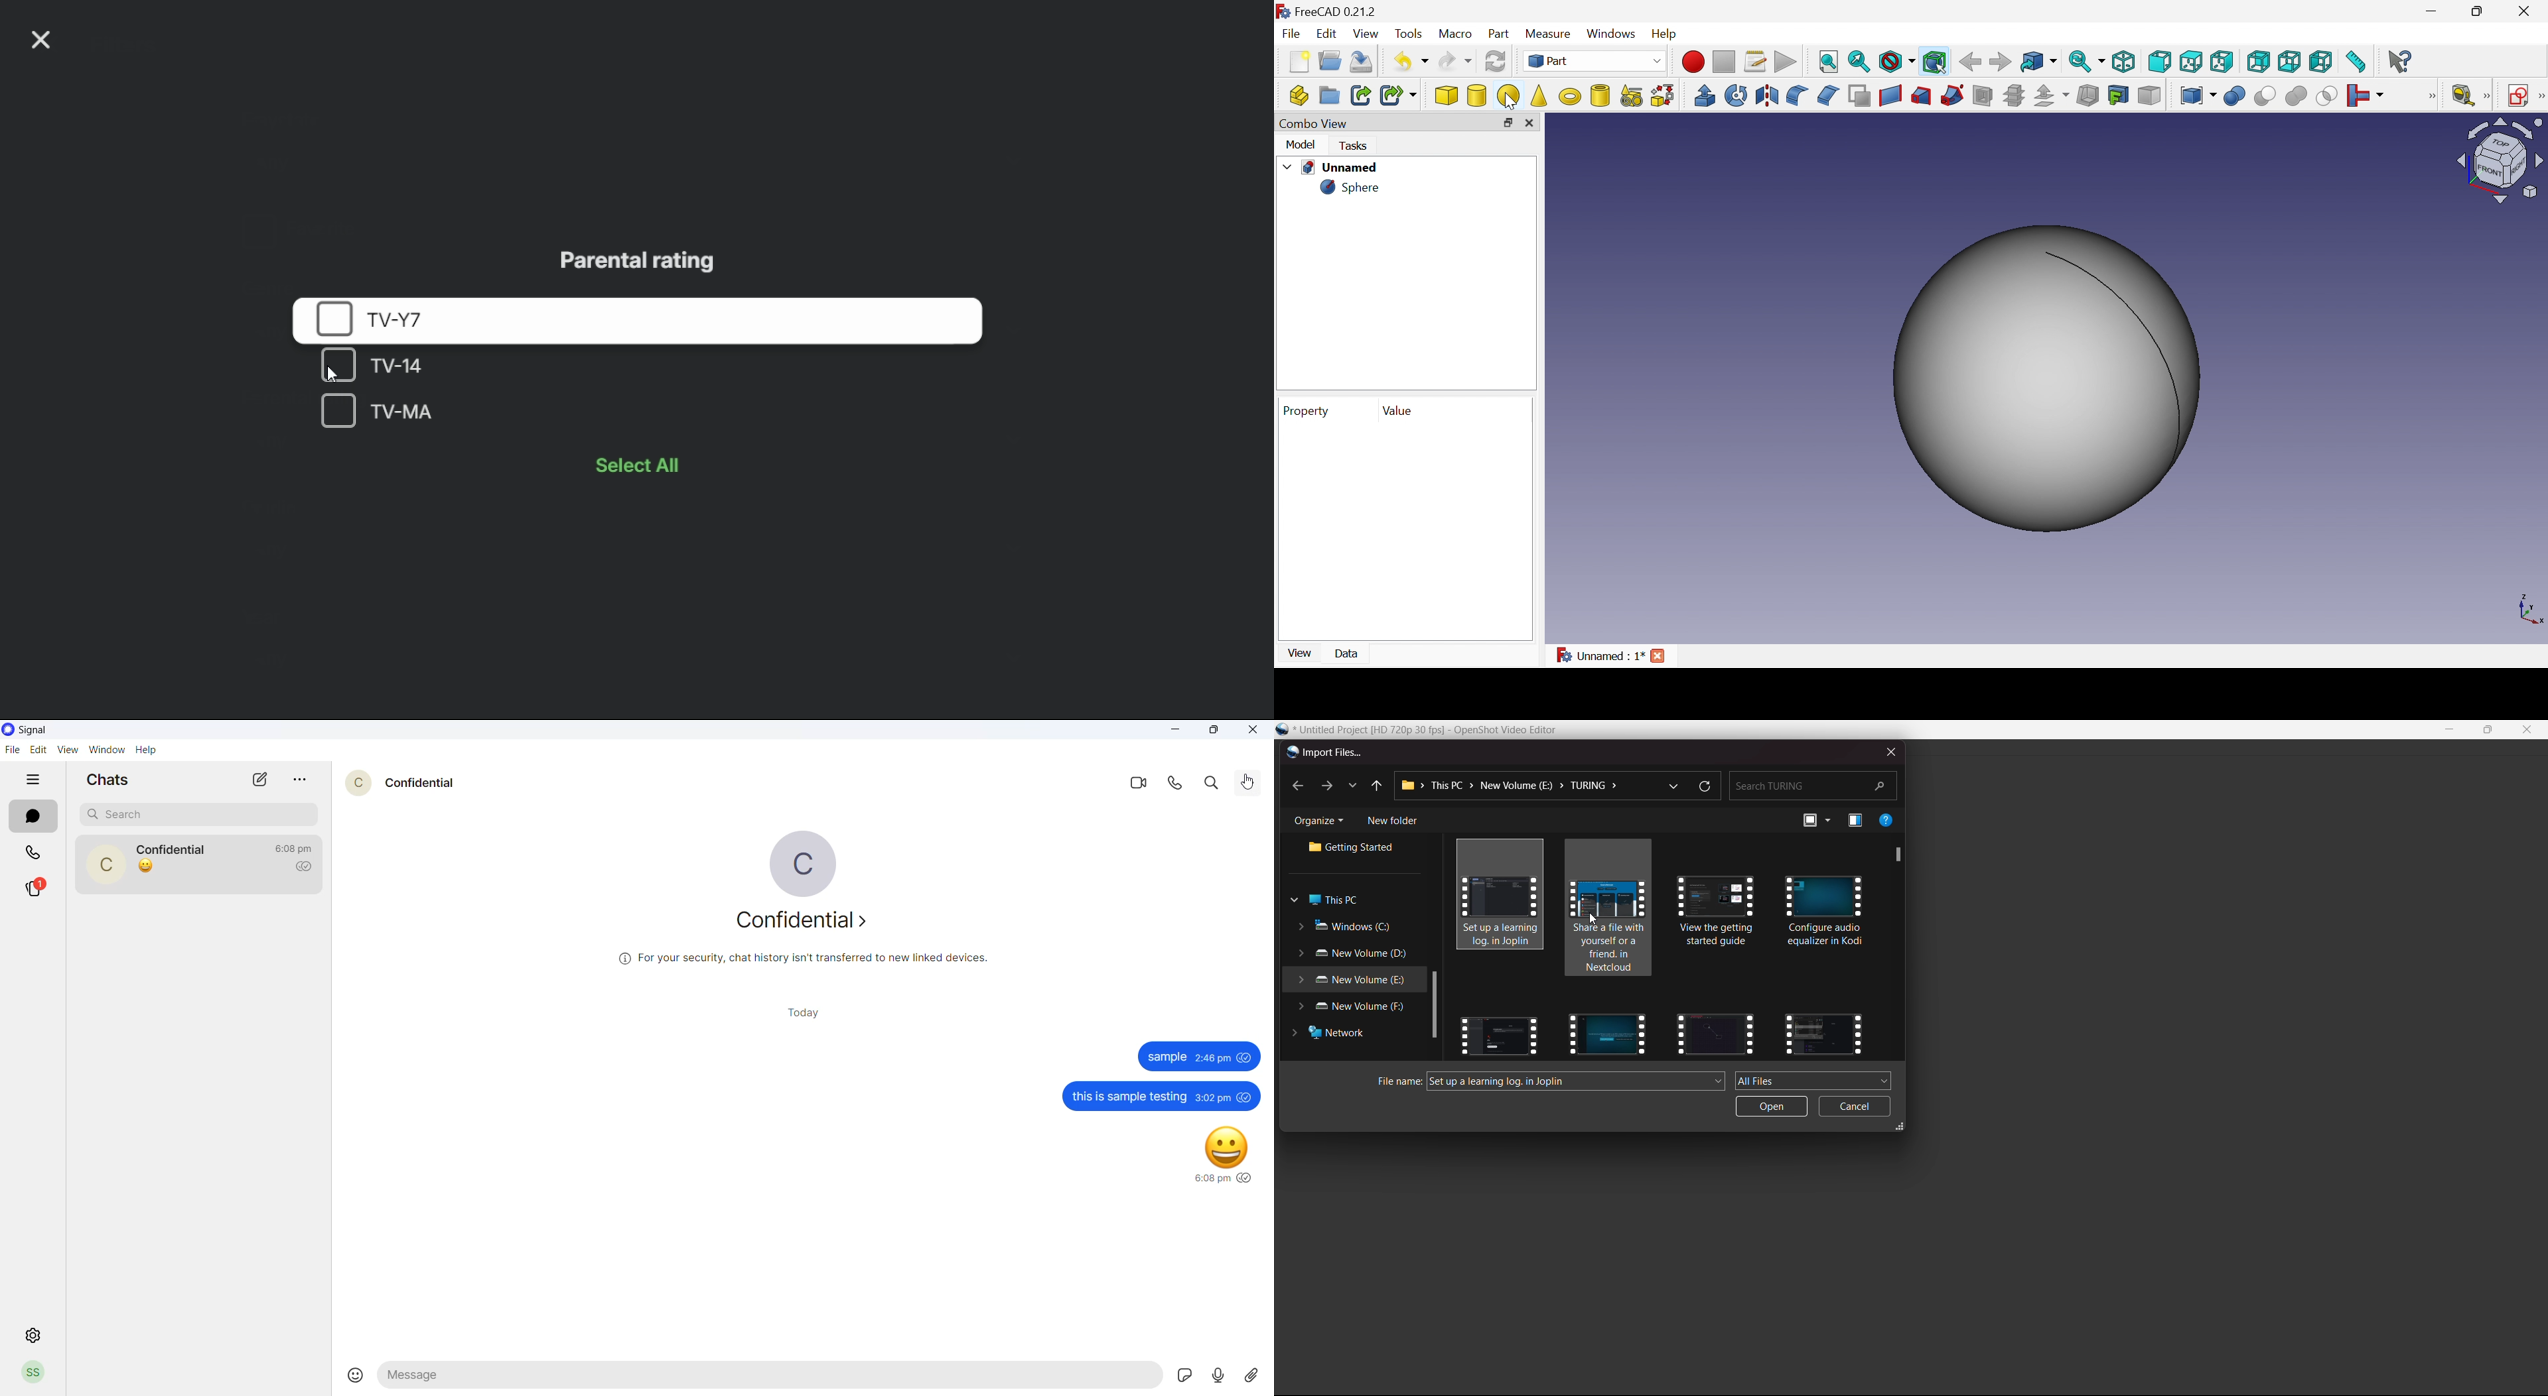 Image resolution: width=2548 pixels, height=1400 pixels. I want to click on mouse pointer, so click(334, 374).